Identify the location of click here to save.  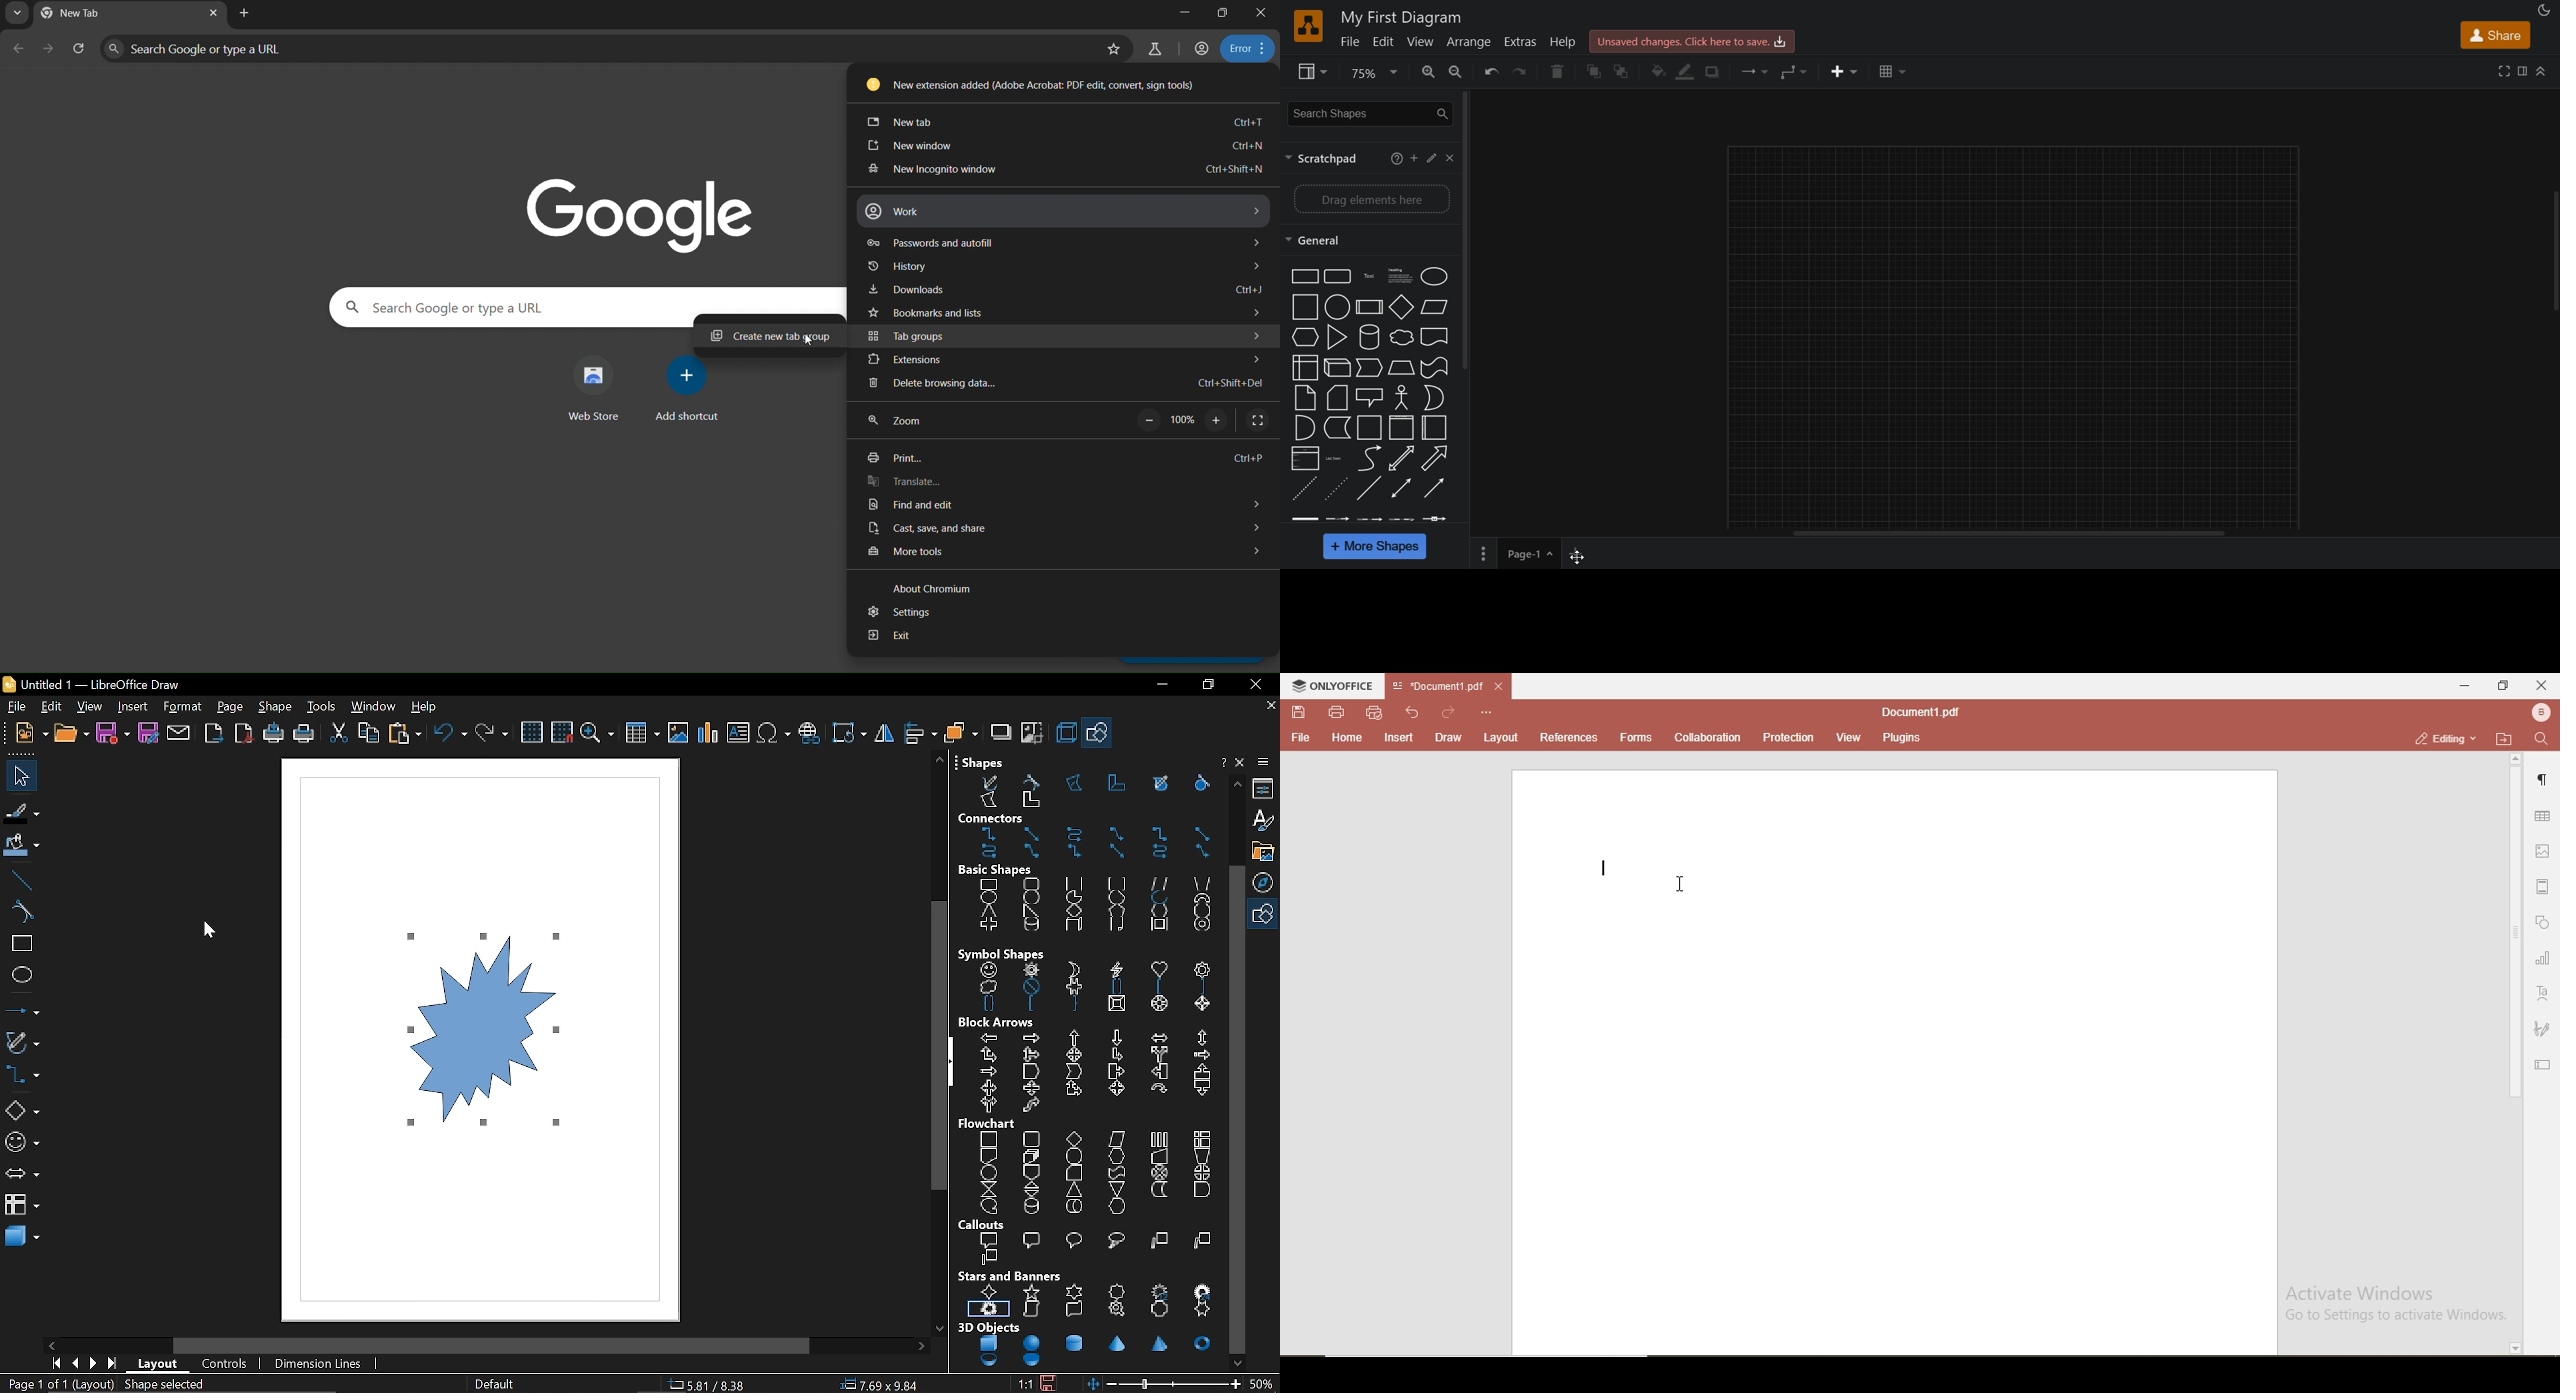
(1695, 40).